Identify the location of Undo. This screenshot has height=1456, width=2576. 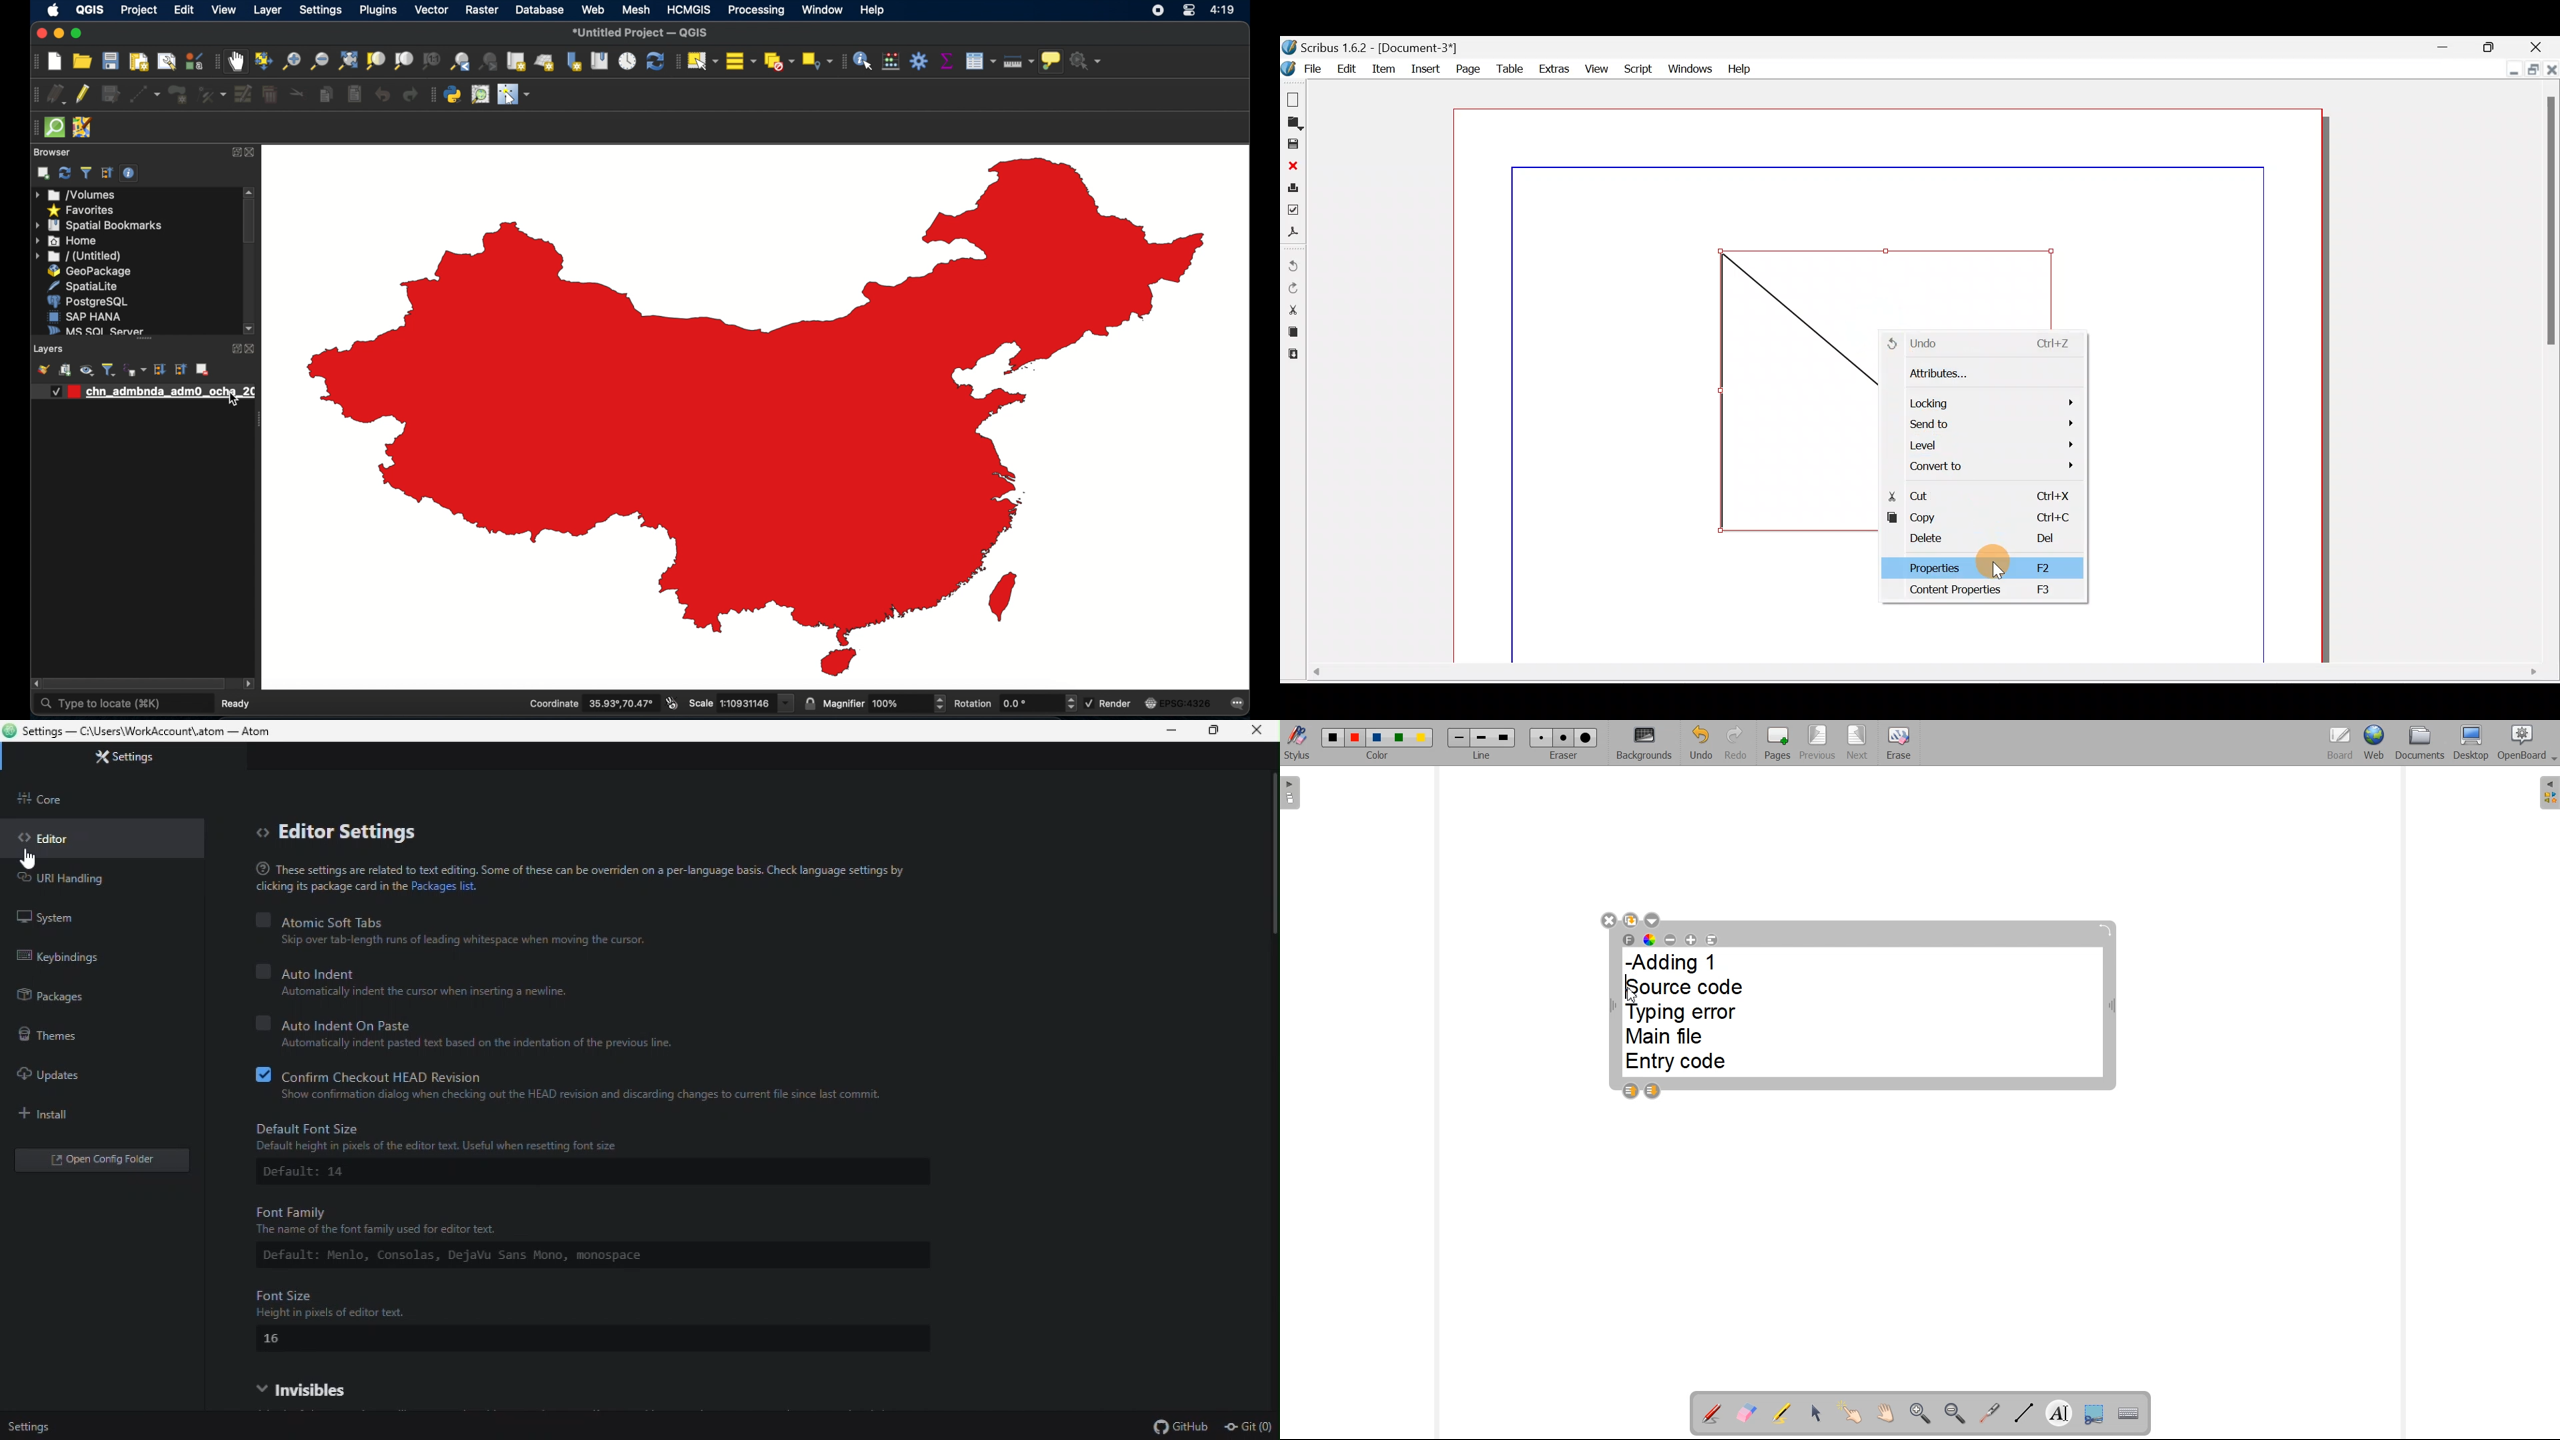
(1985, 341).